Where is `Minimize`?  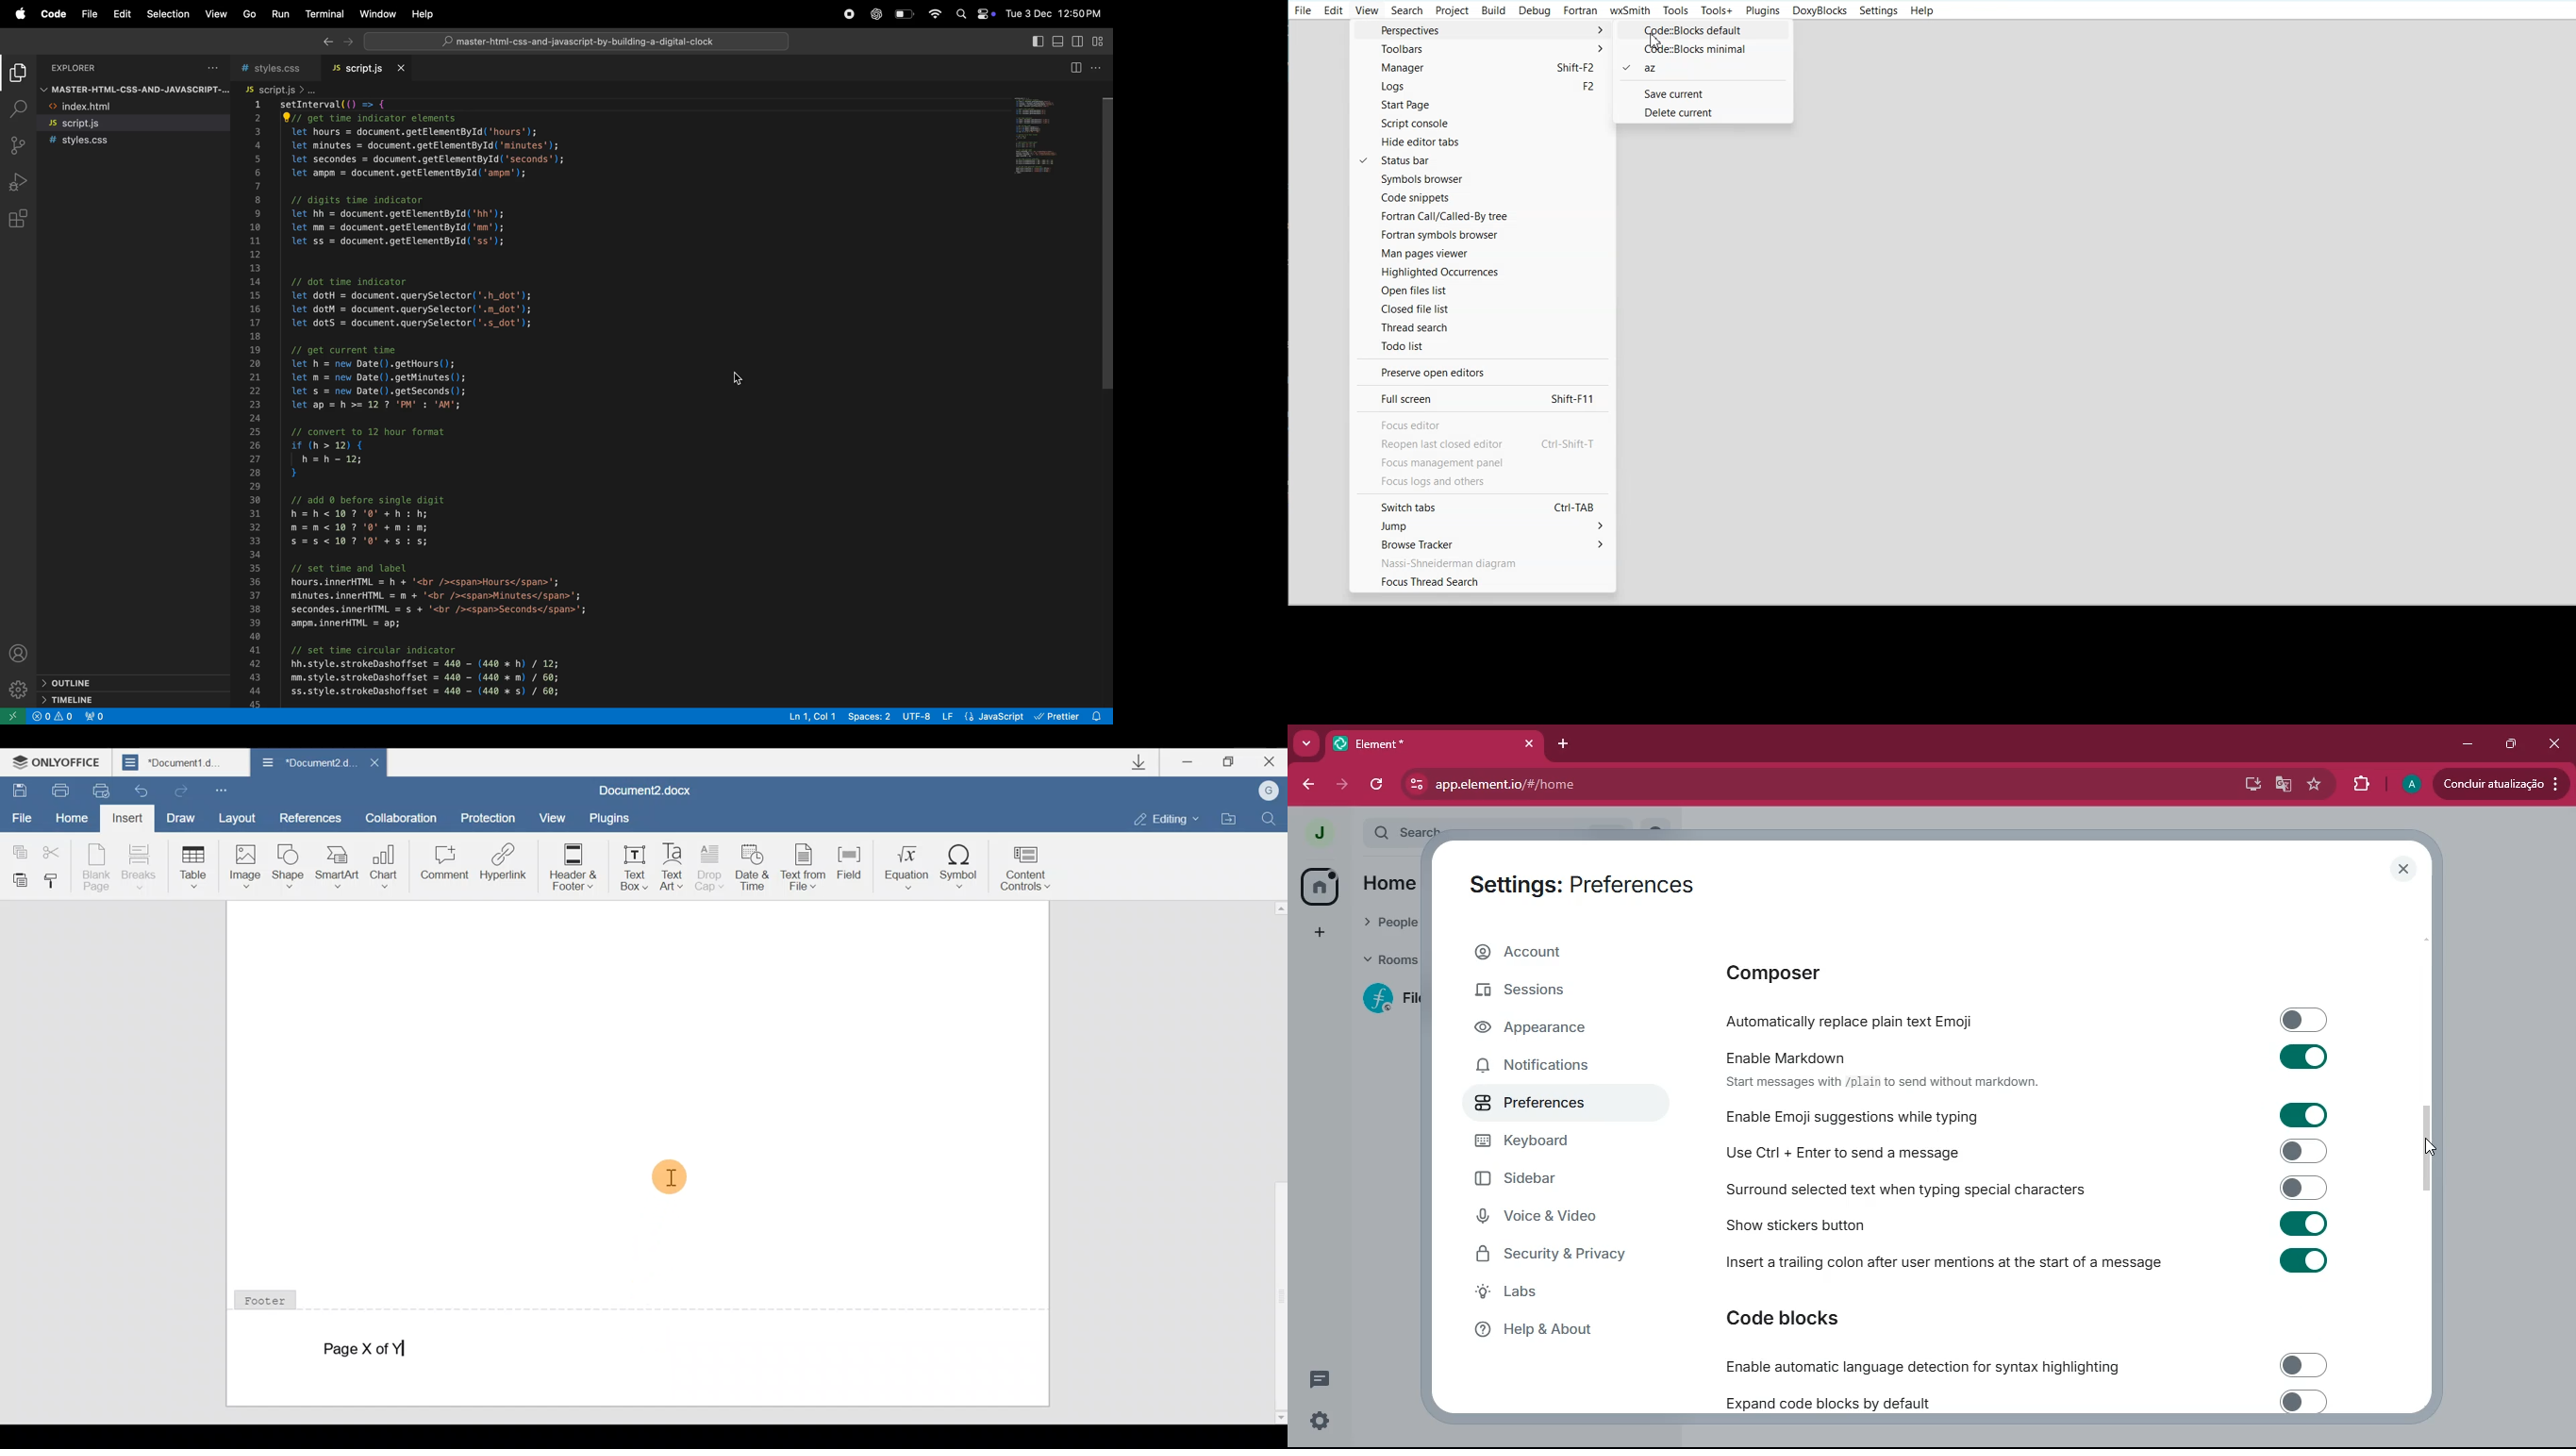
Minimize is located at coordinates (1184, 763).